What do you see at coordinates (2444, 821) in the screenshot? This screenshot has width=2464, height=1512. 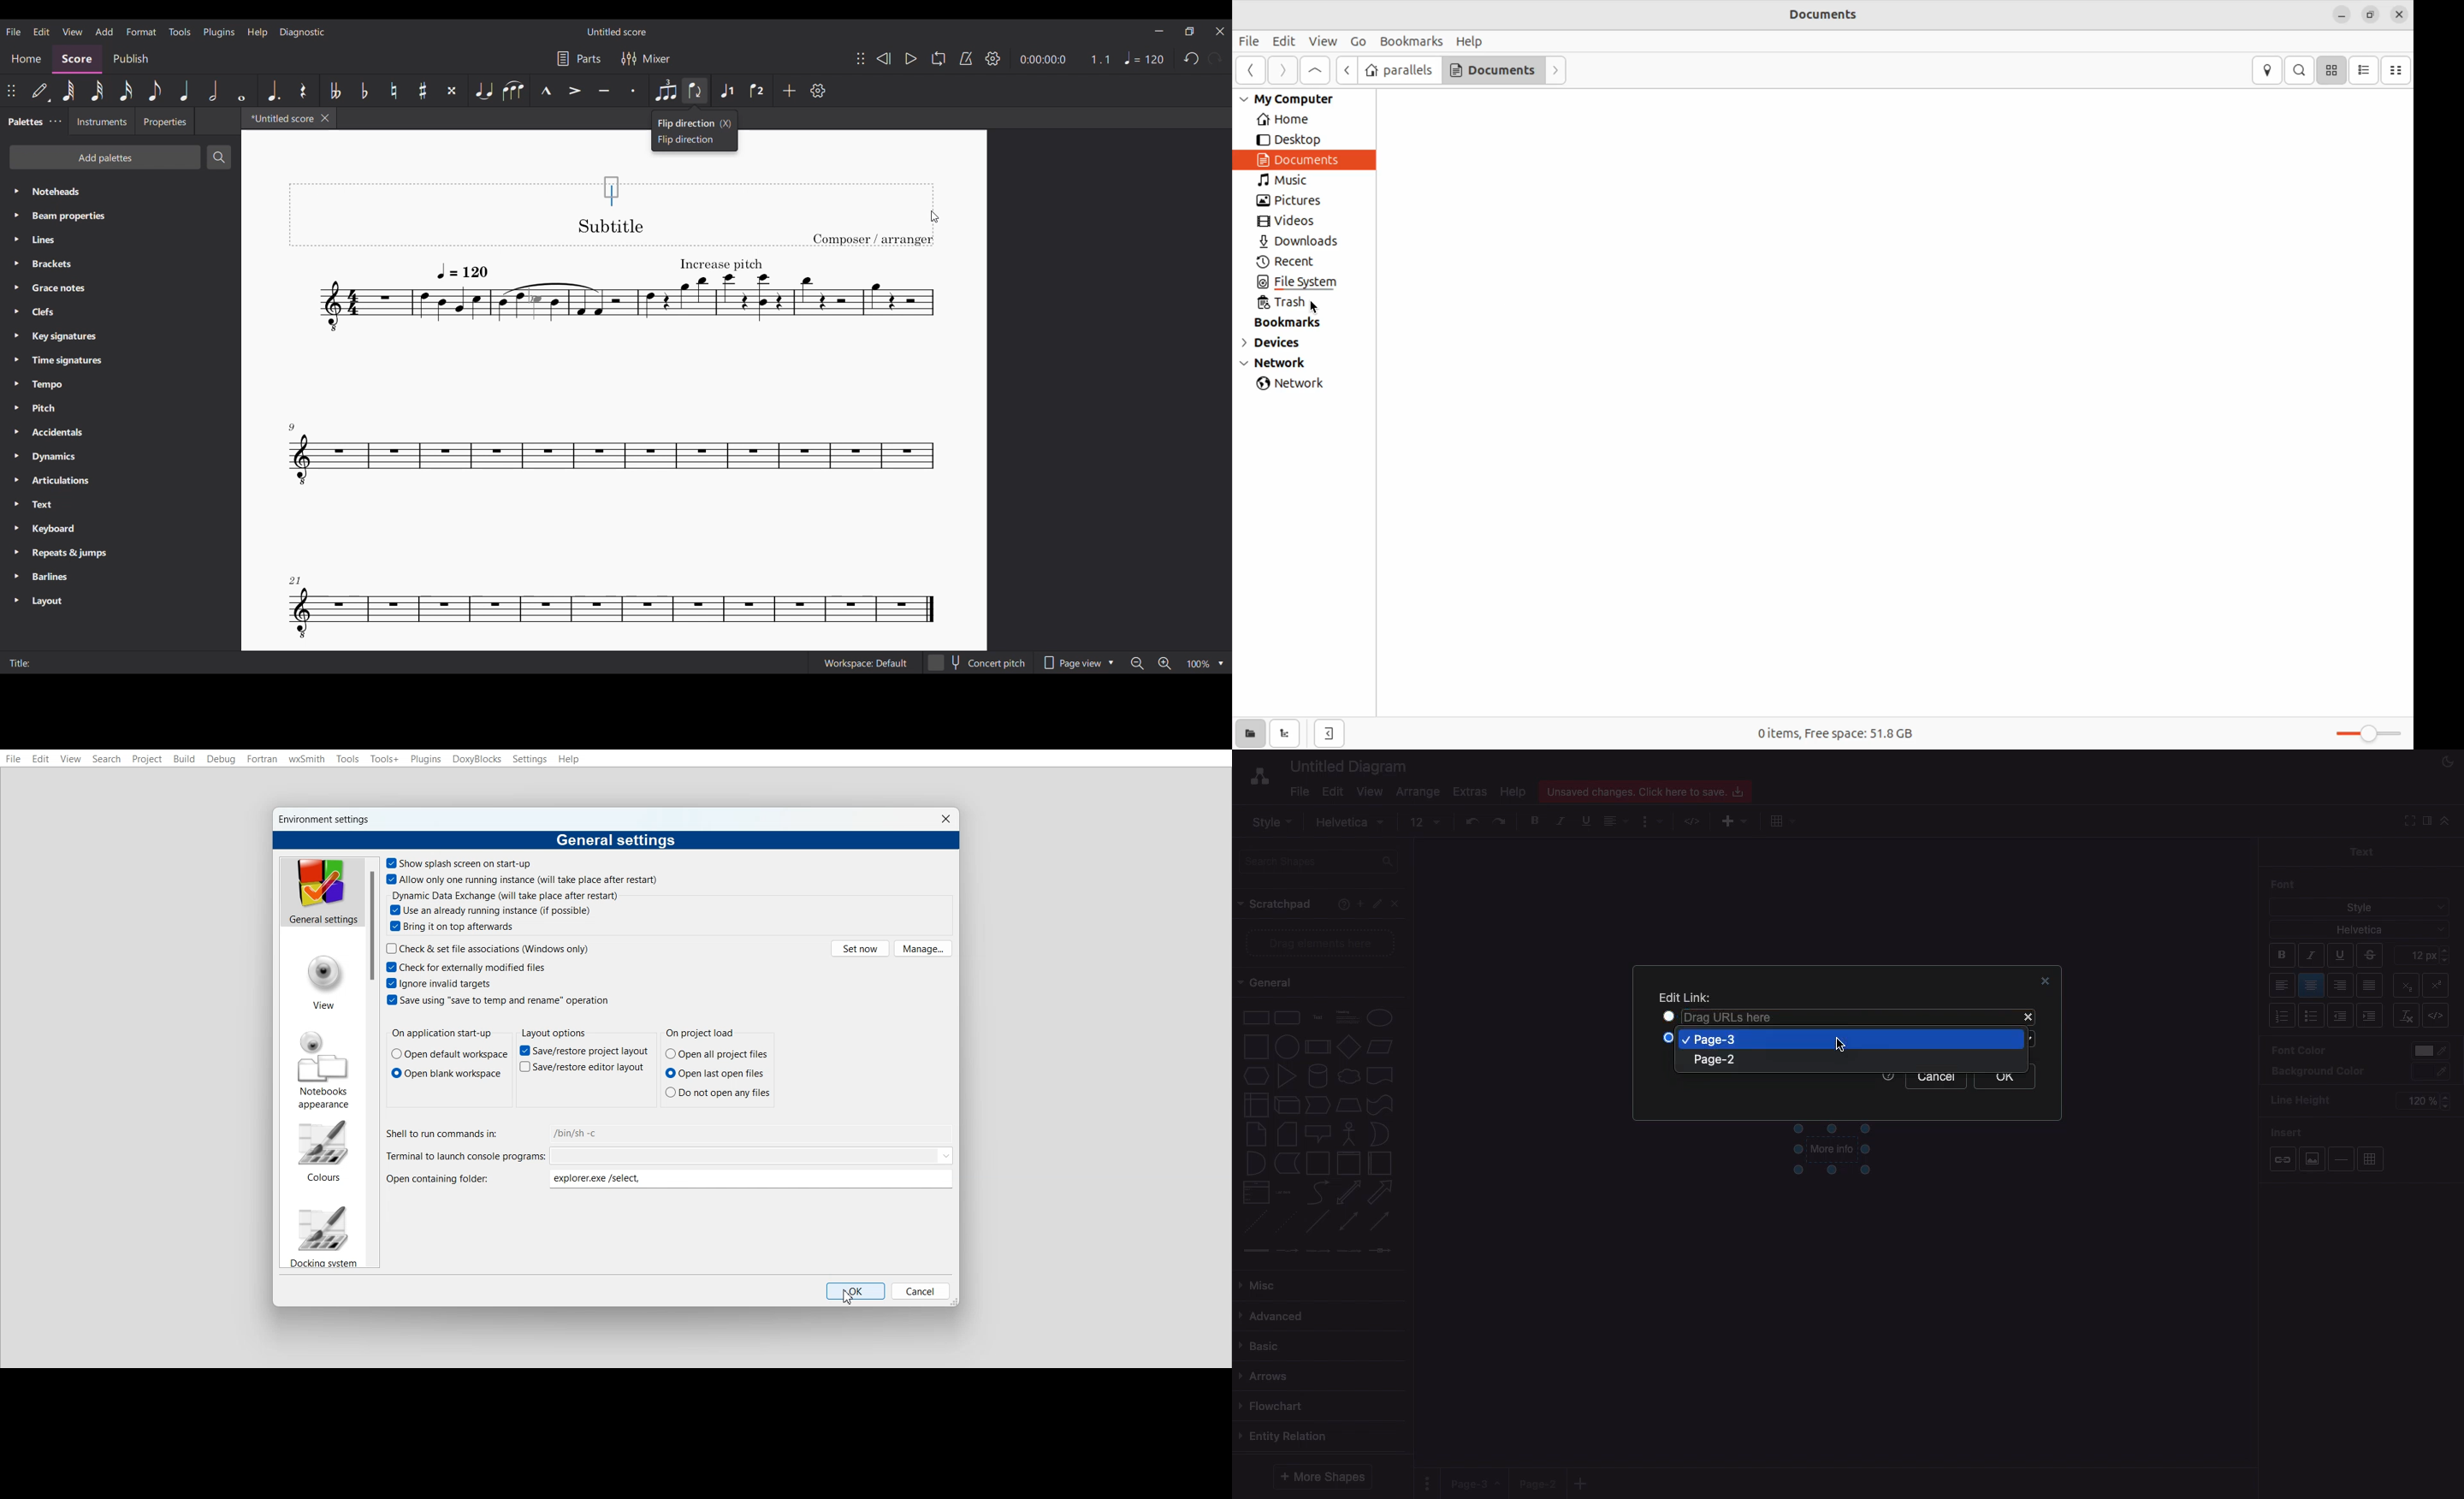 I see `Collapse` at bounding box center [2444, 821].